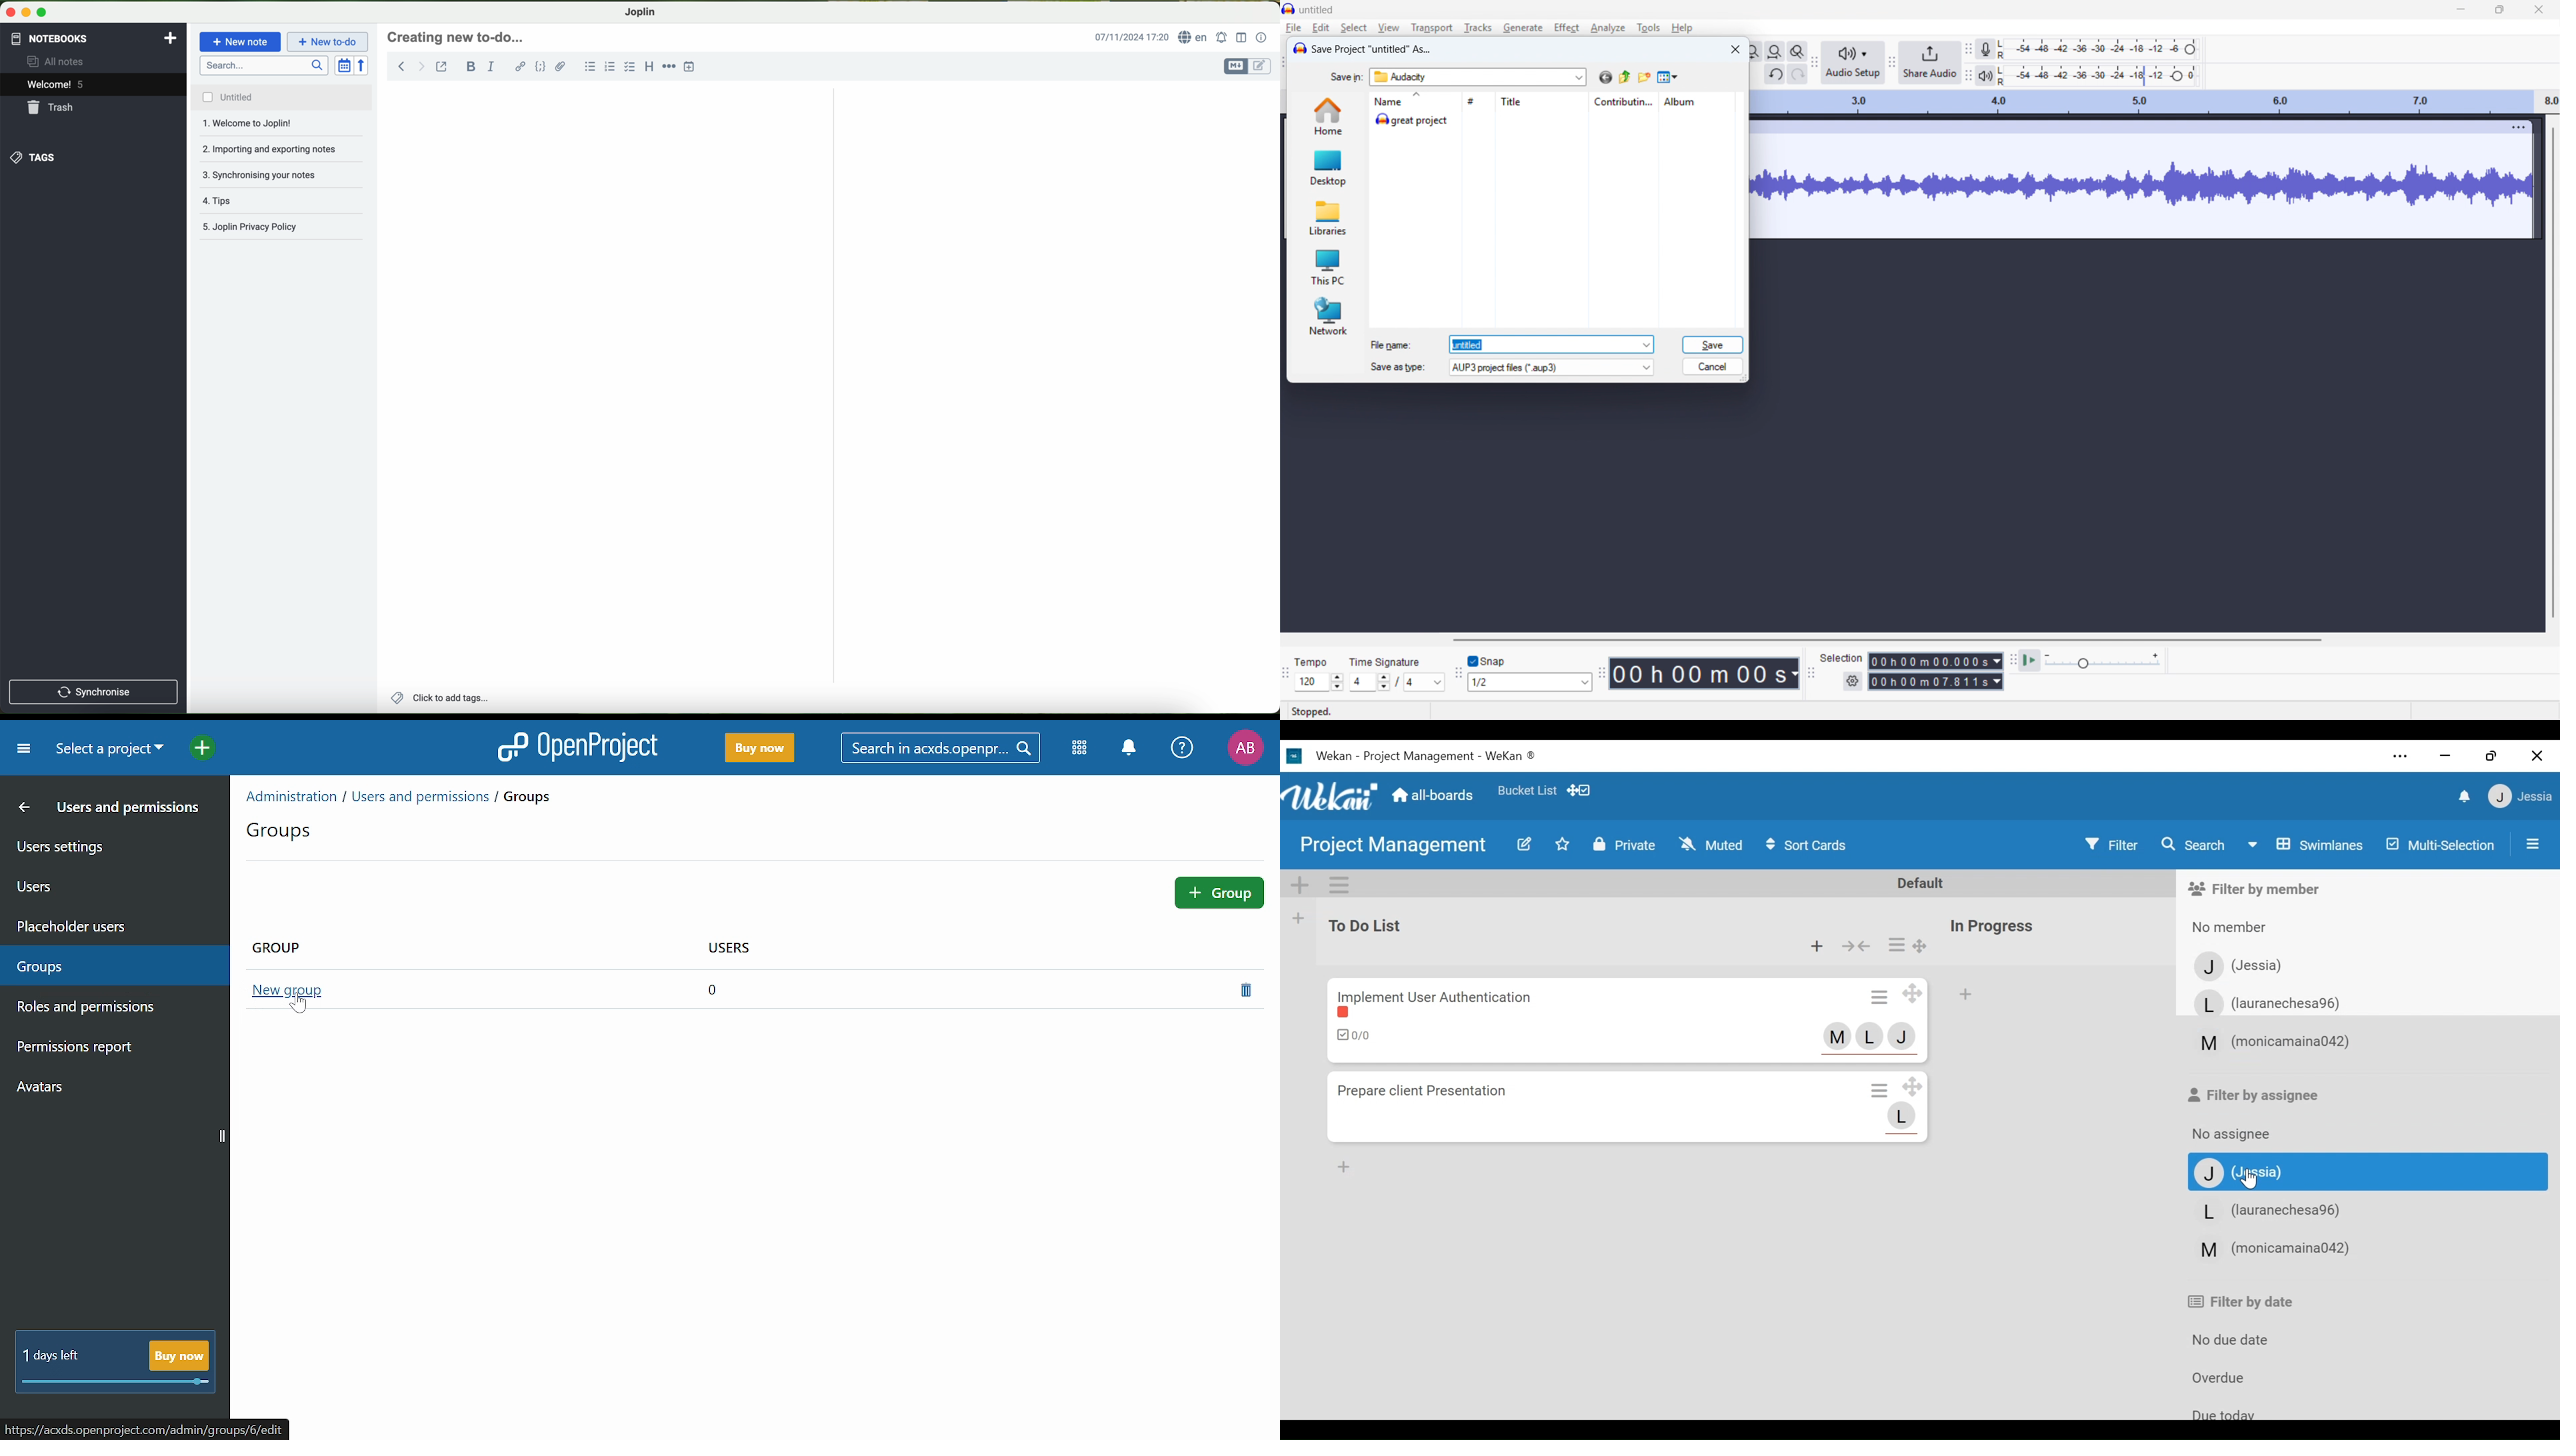 This screenshot has height=1456, width=2576. Describe the element at coordinates (170, 37) in the screenshot. I see `add` at that location.